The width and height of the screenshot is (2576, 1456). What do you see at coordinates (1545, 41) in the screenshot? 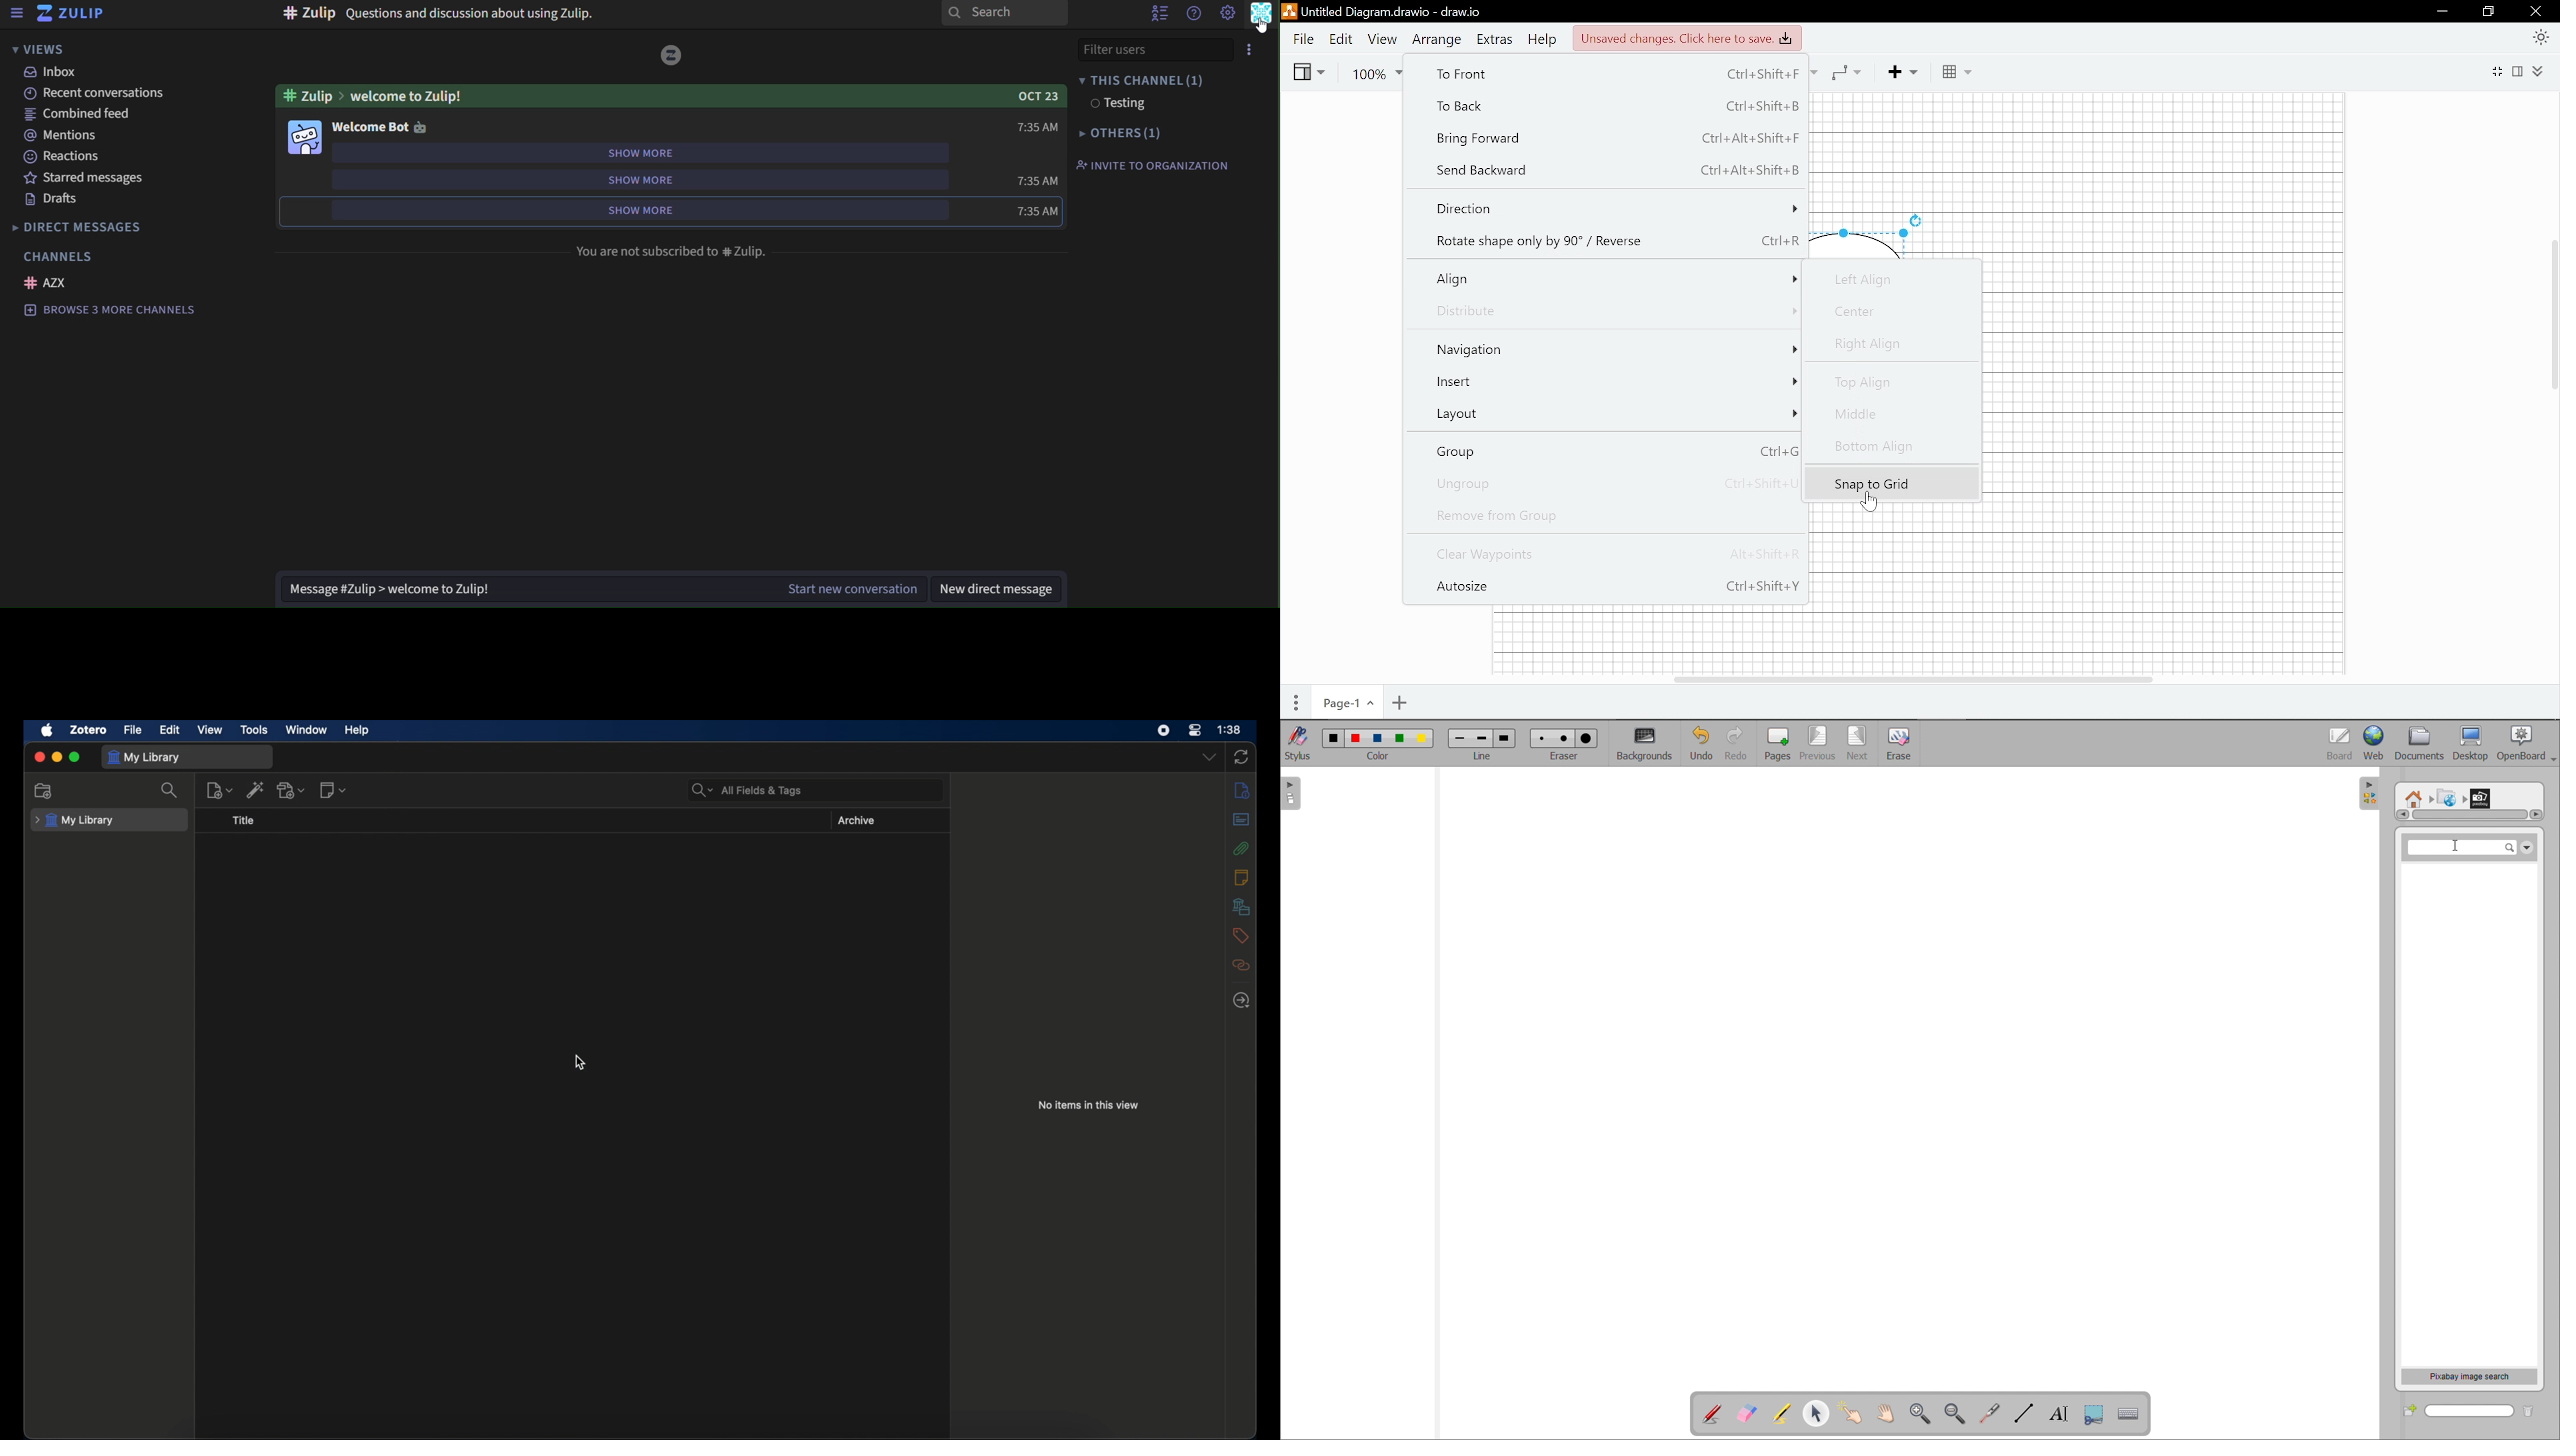
I see `Help` at bounding box center [1545, 41].